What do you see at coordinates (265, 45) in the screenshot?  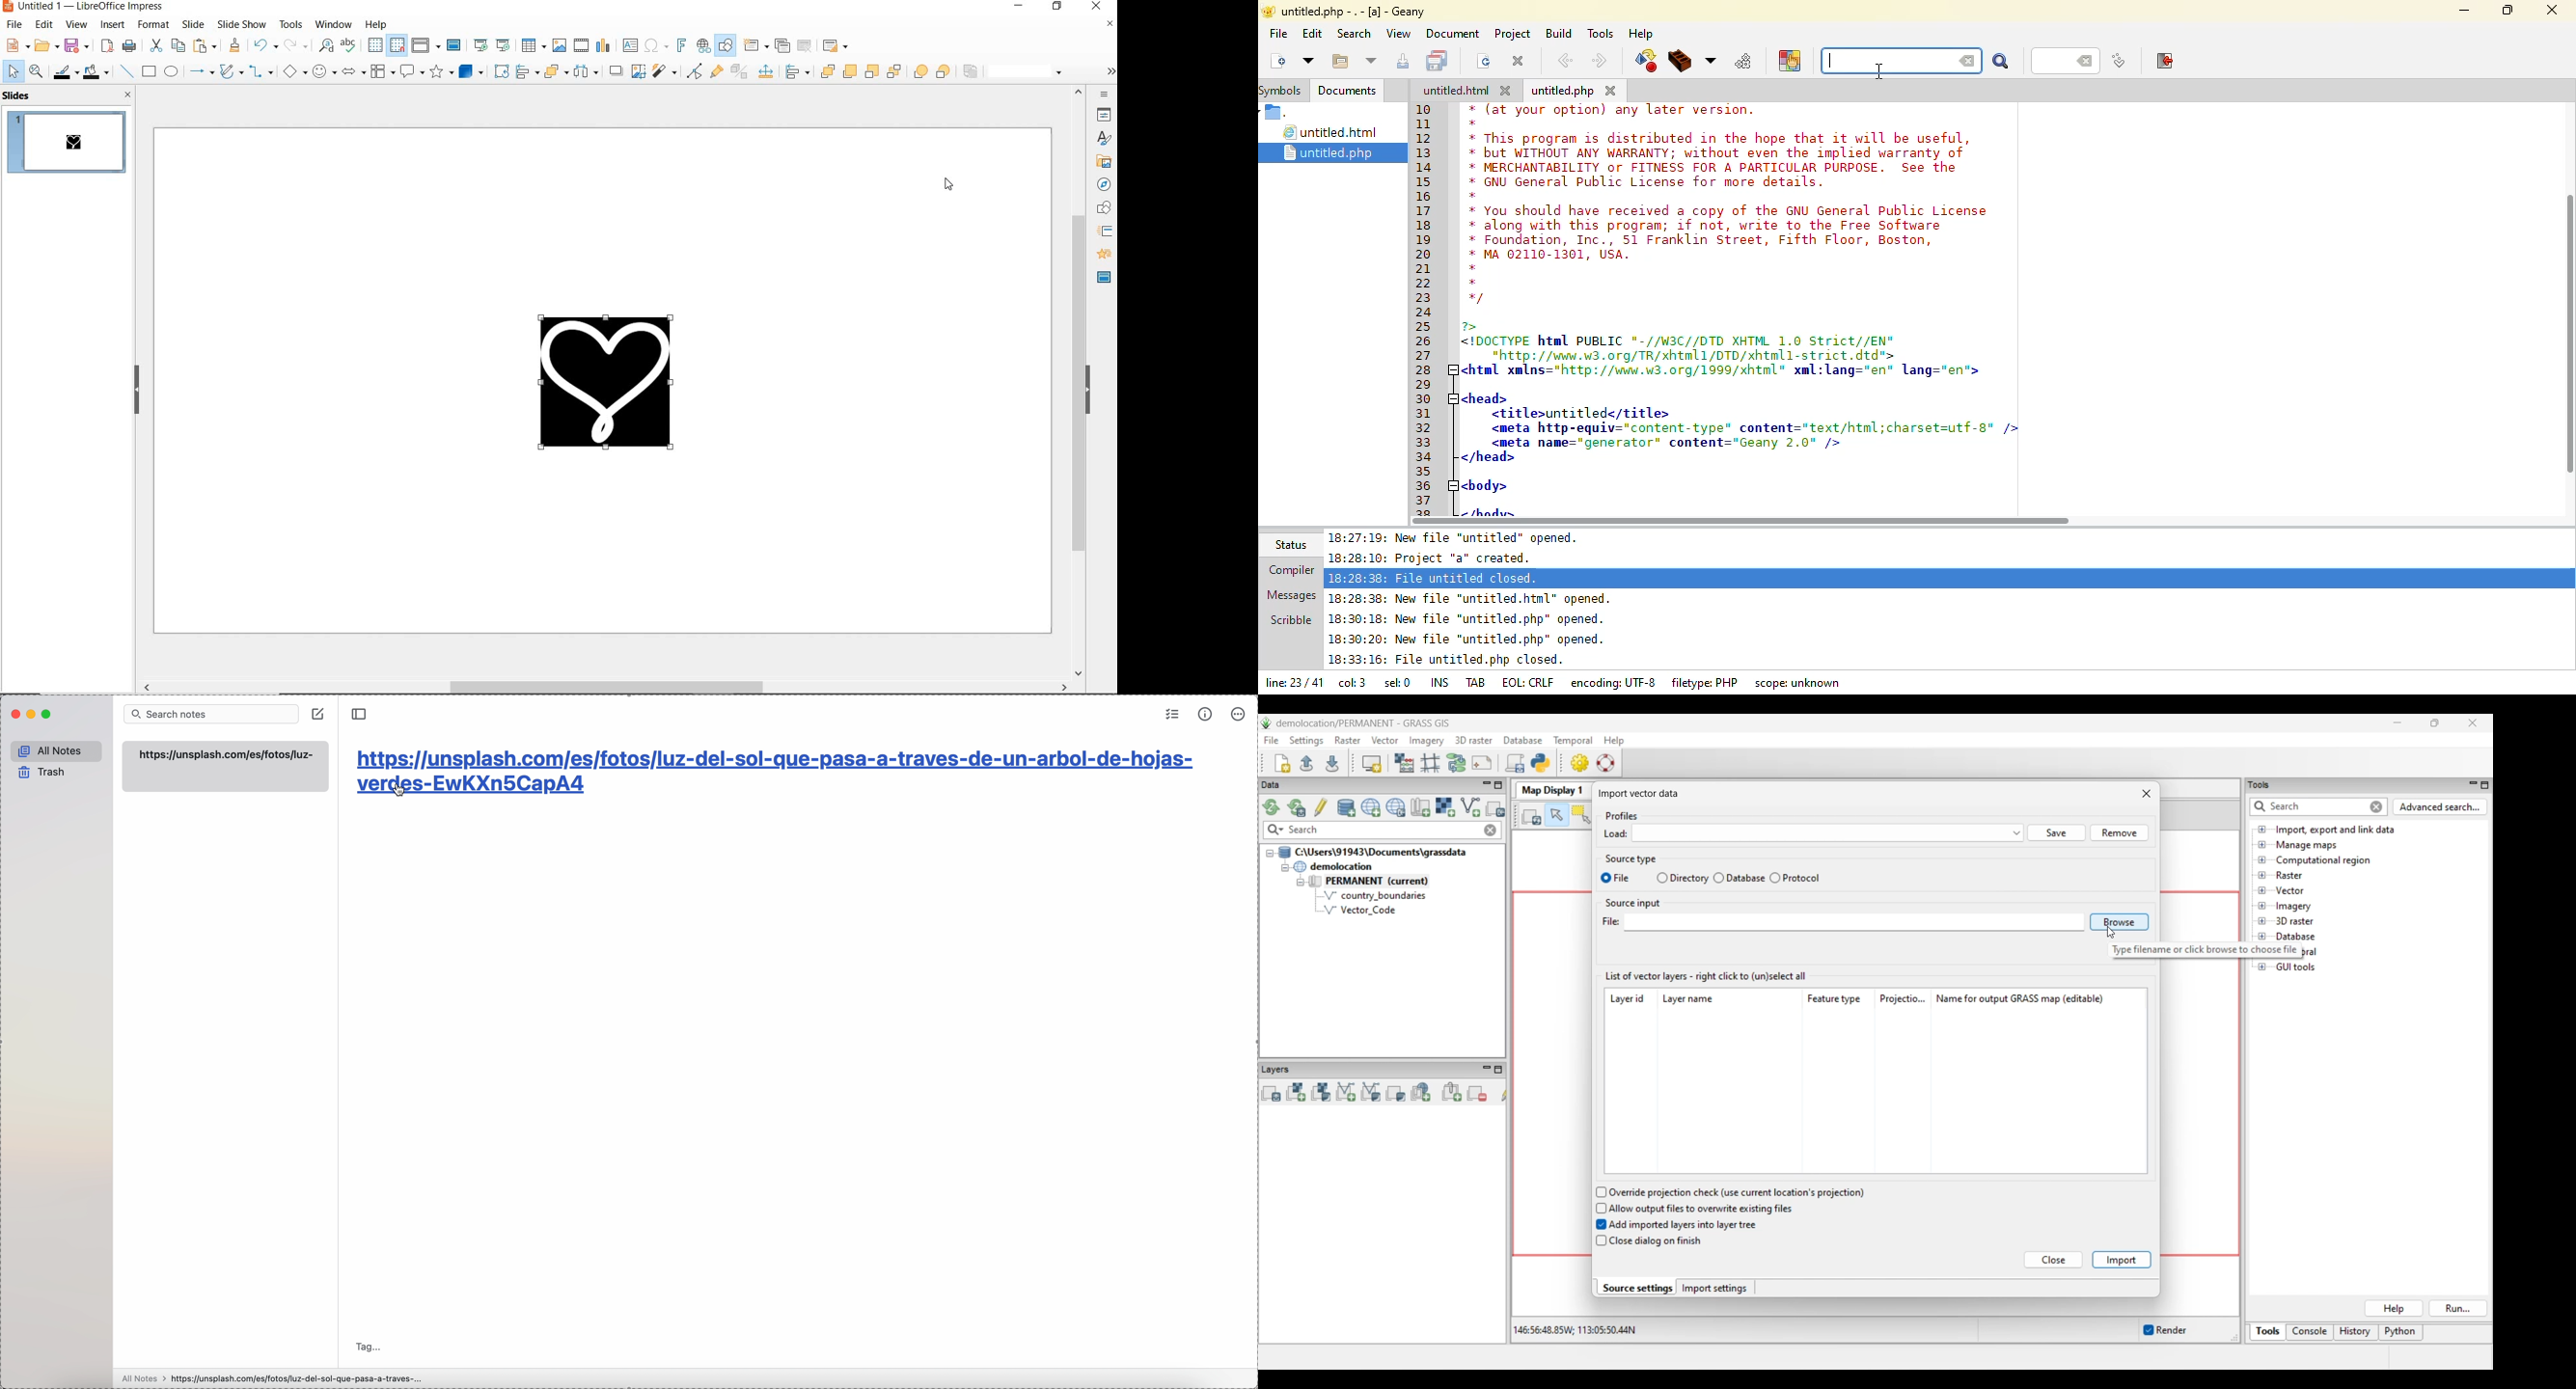 I see `undo` at bounding box center [265, 45].